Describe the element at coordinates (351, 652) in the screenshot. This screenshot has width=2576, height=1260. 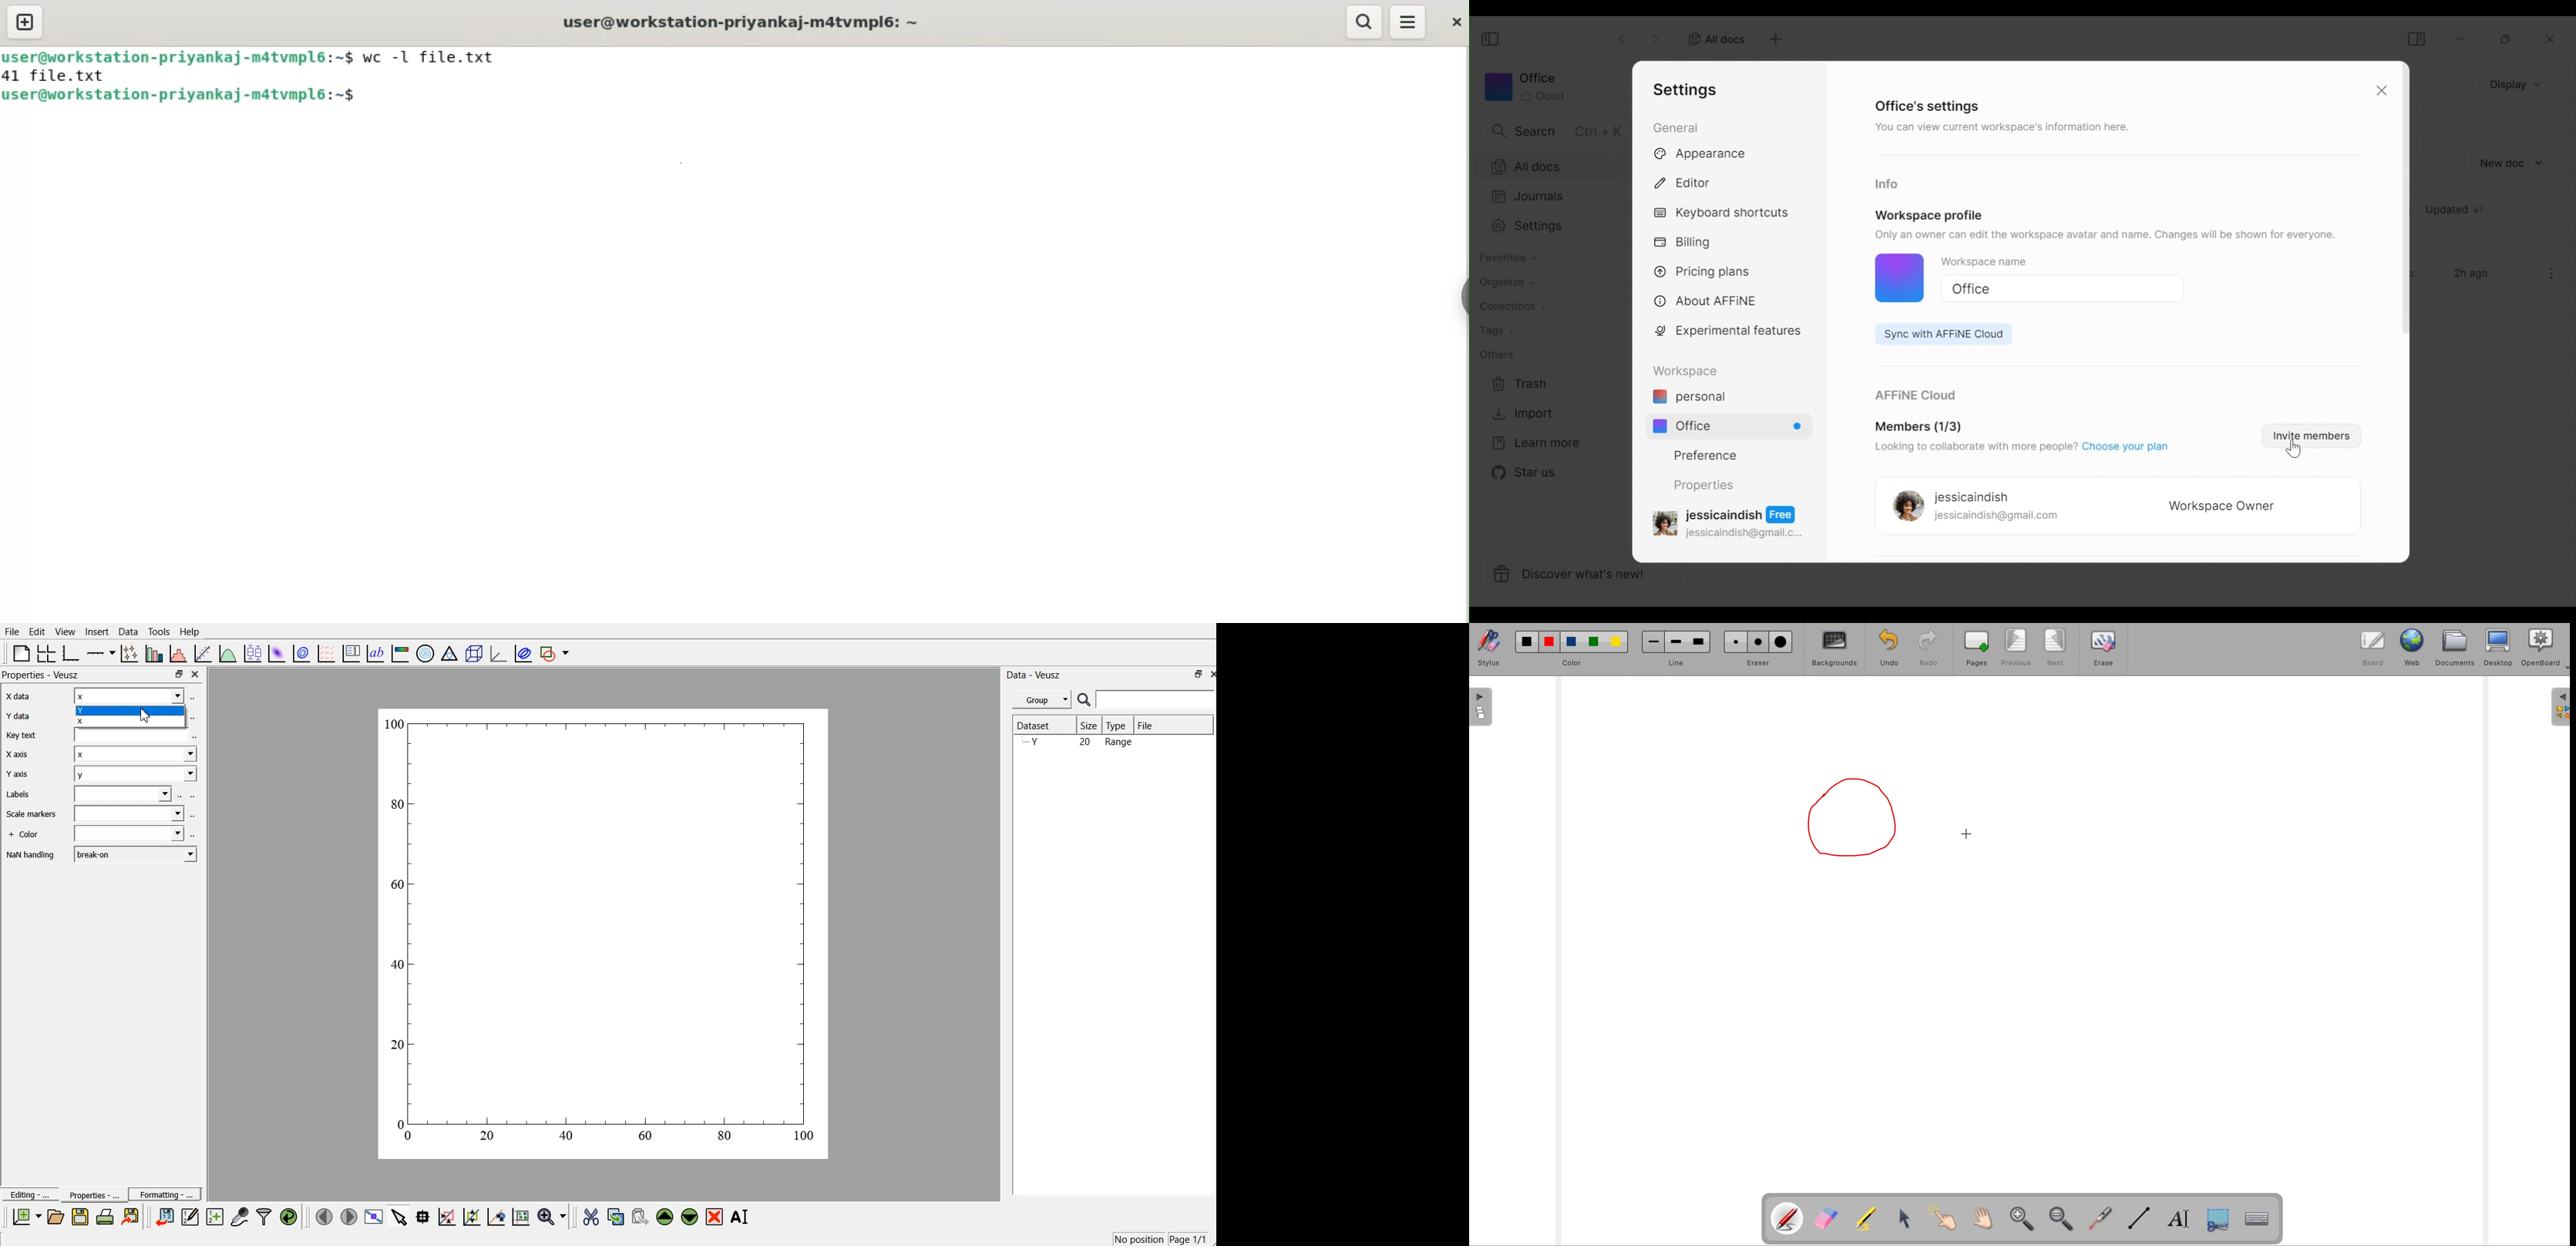
I see `plot key` at that location.